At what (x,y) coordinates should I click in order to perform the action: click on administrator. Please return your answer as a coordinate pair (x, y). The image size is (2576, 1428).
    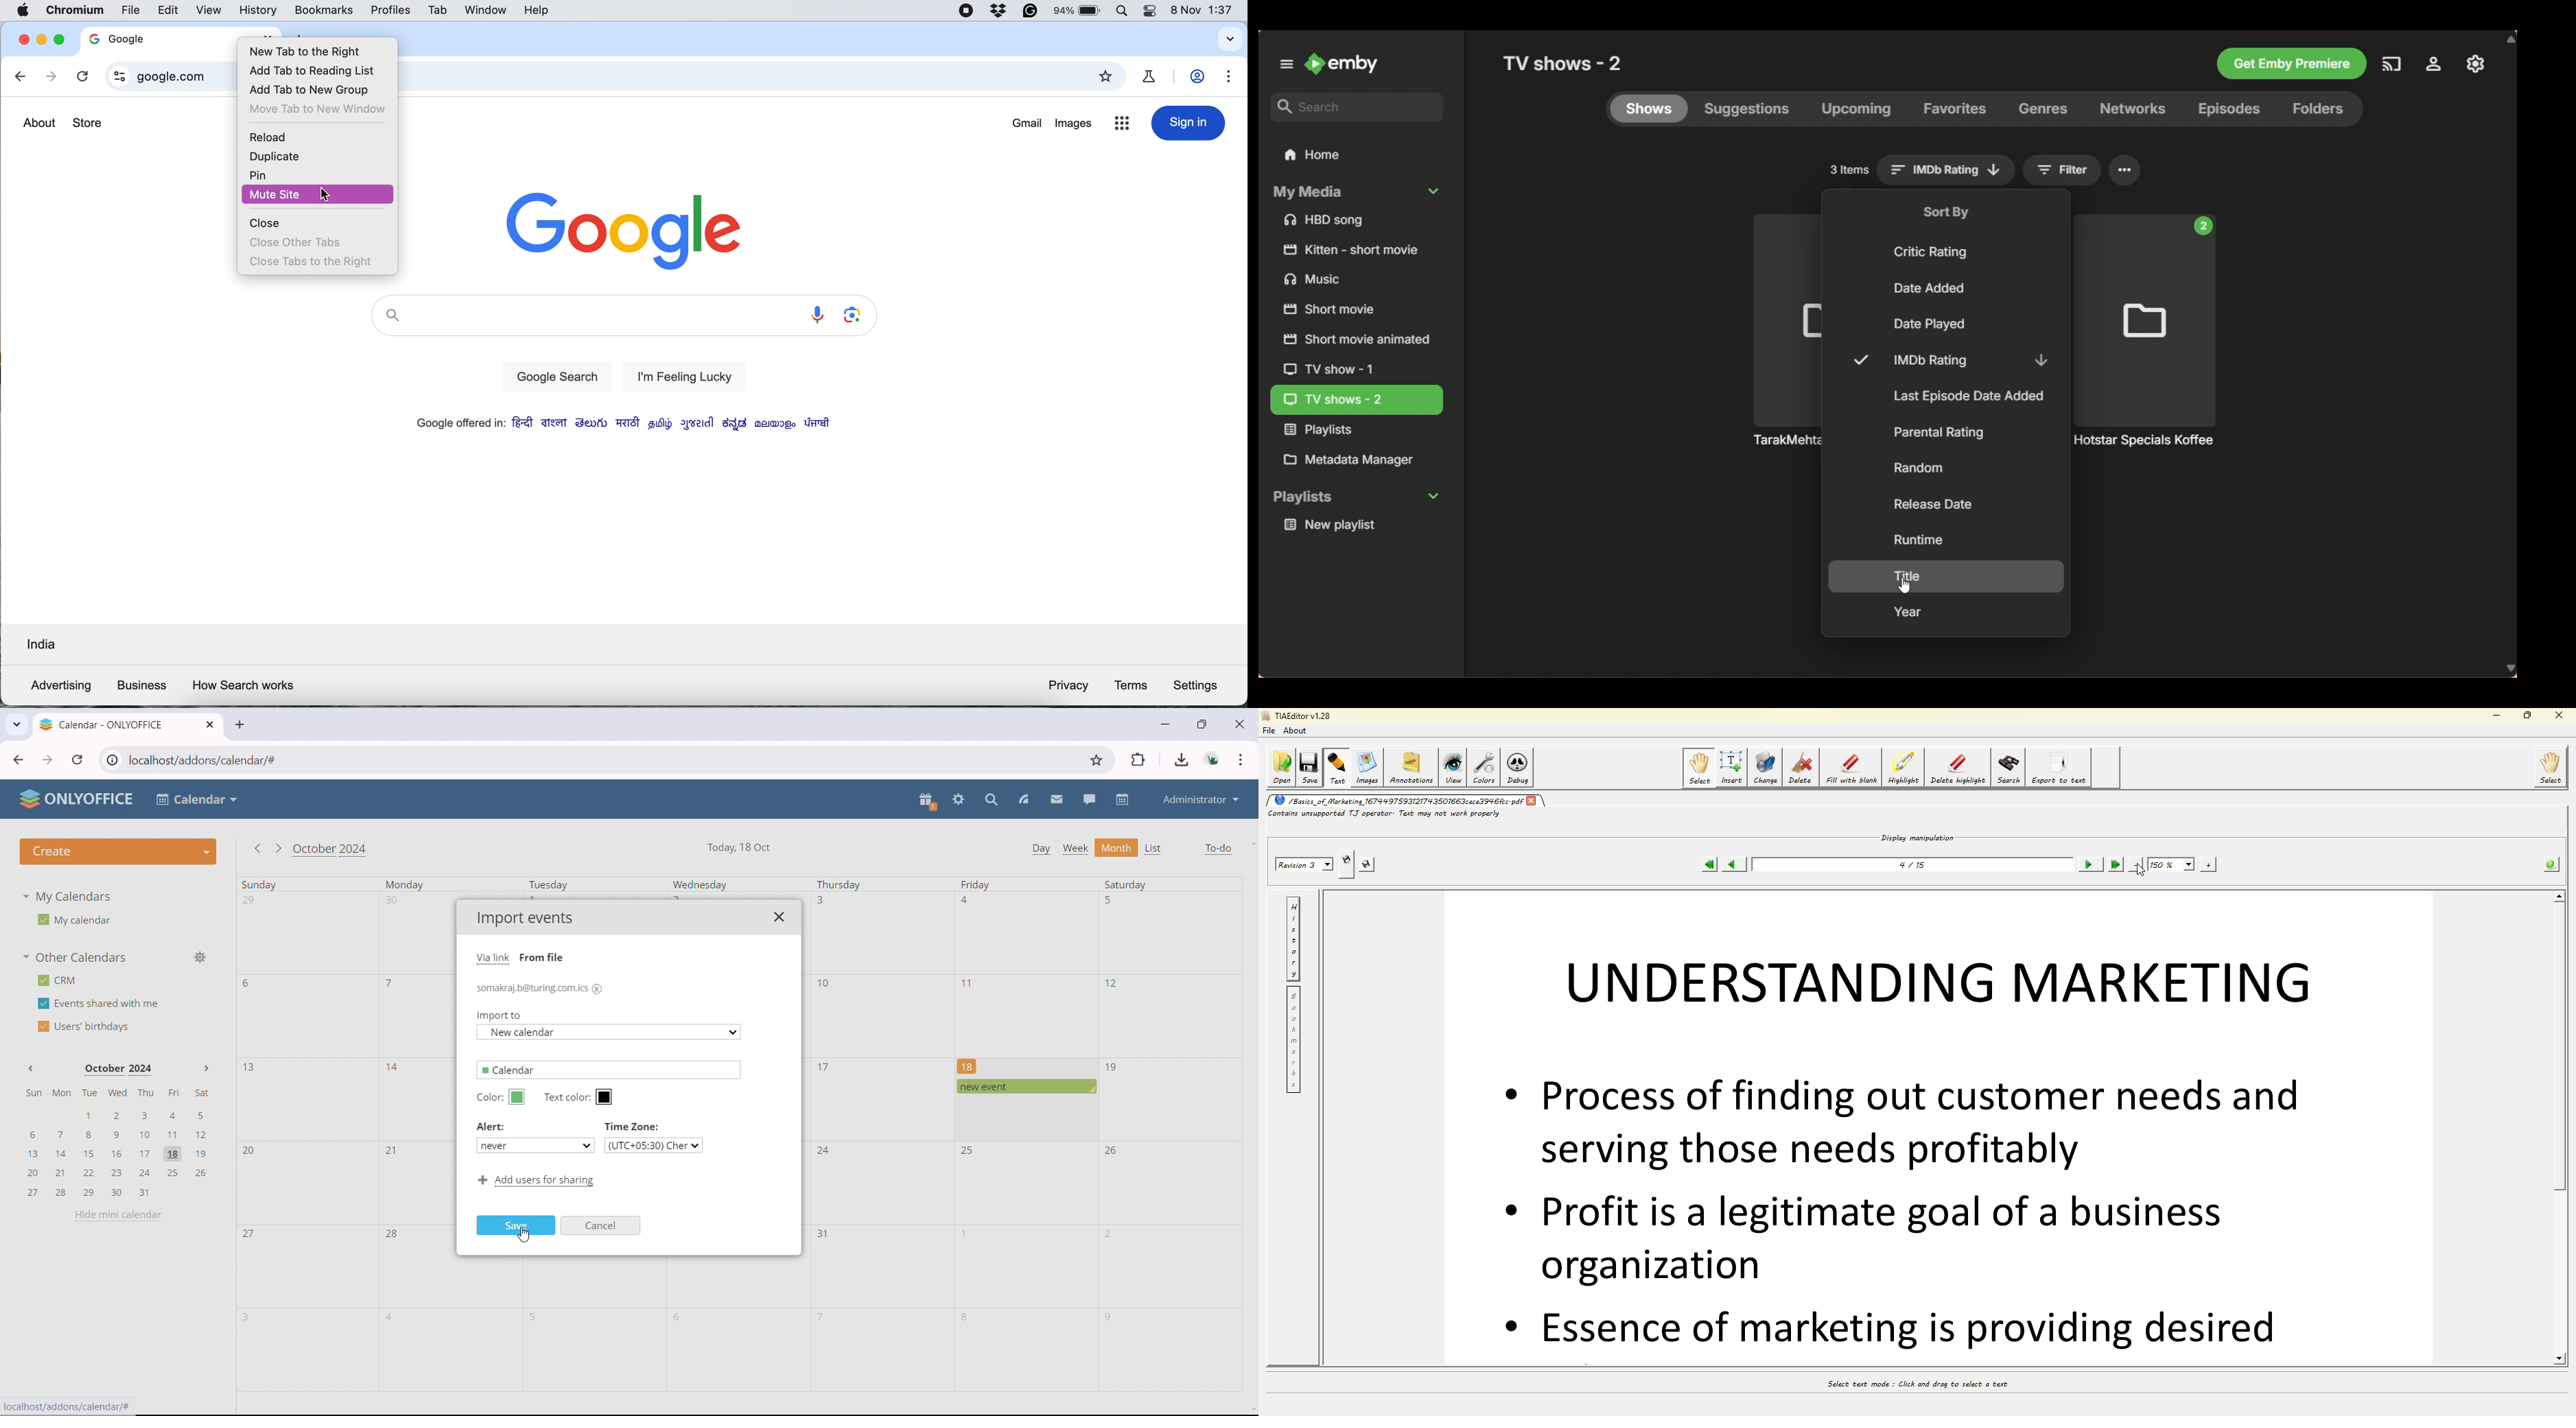
    Looking at the image, I should click on (1200, 799).